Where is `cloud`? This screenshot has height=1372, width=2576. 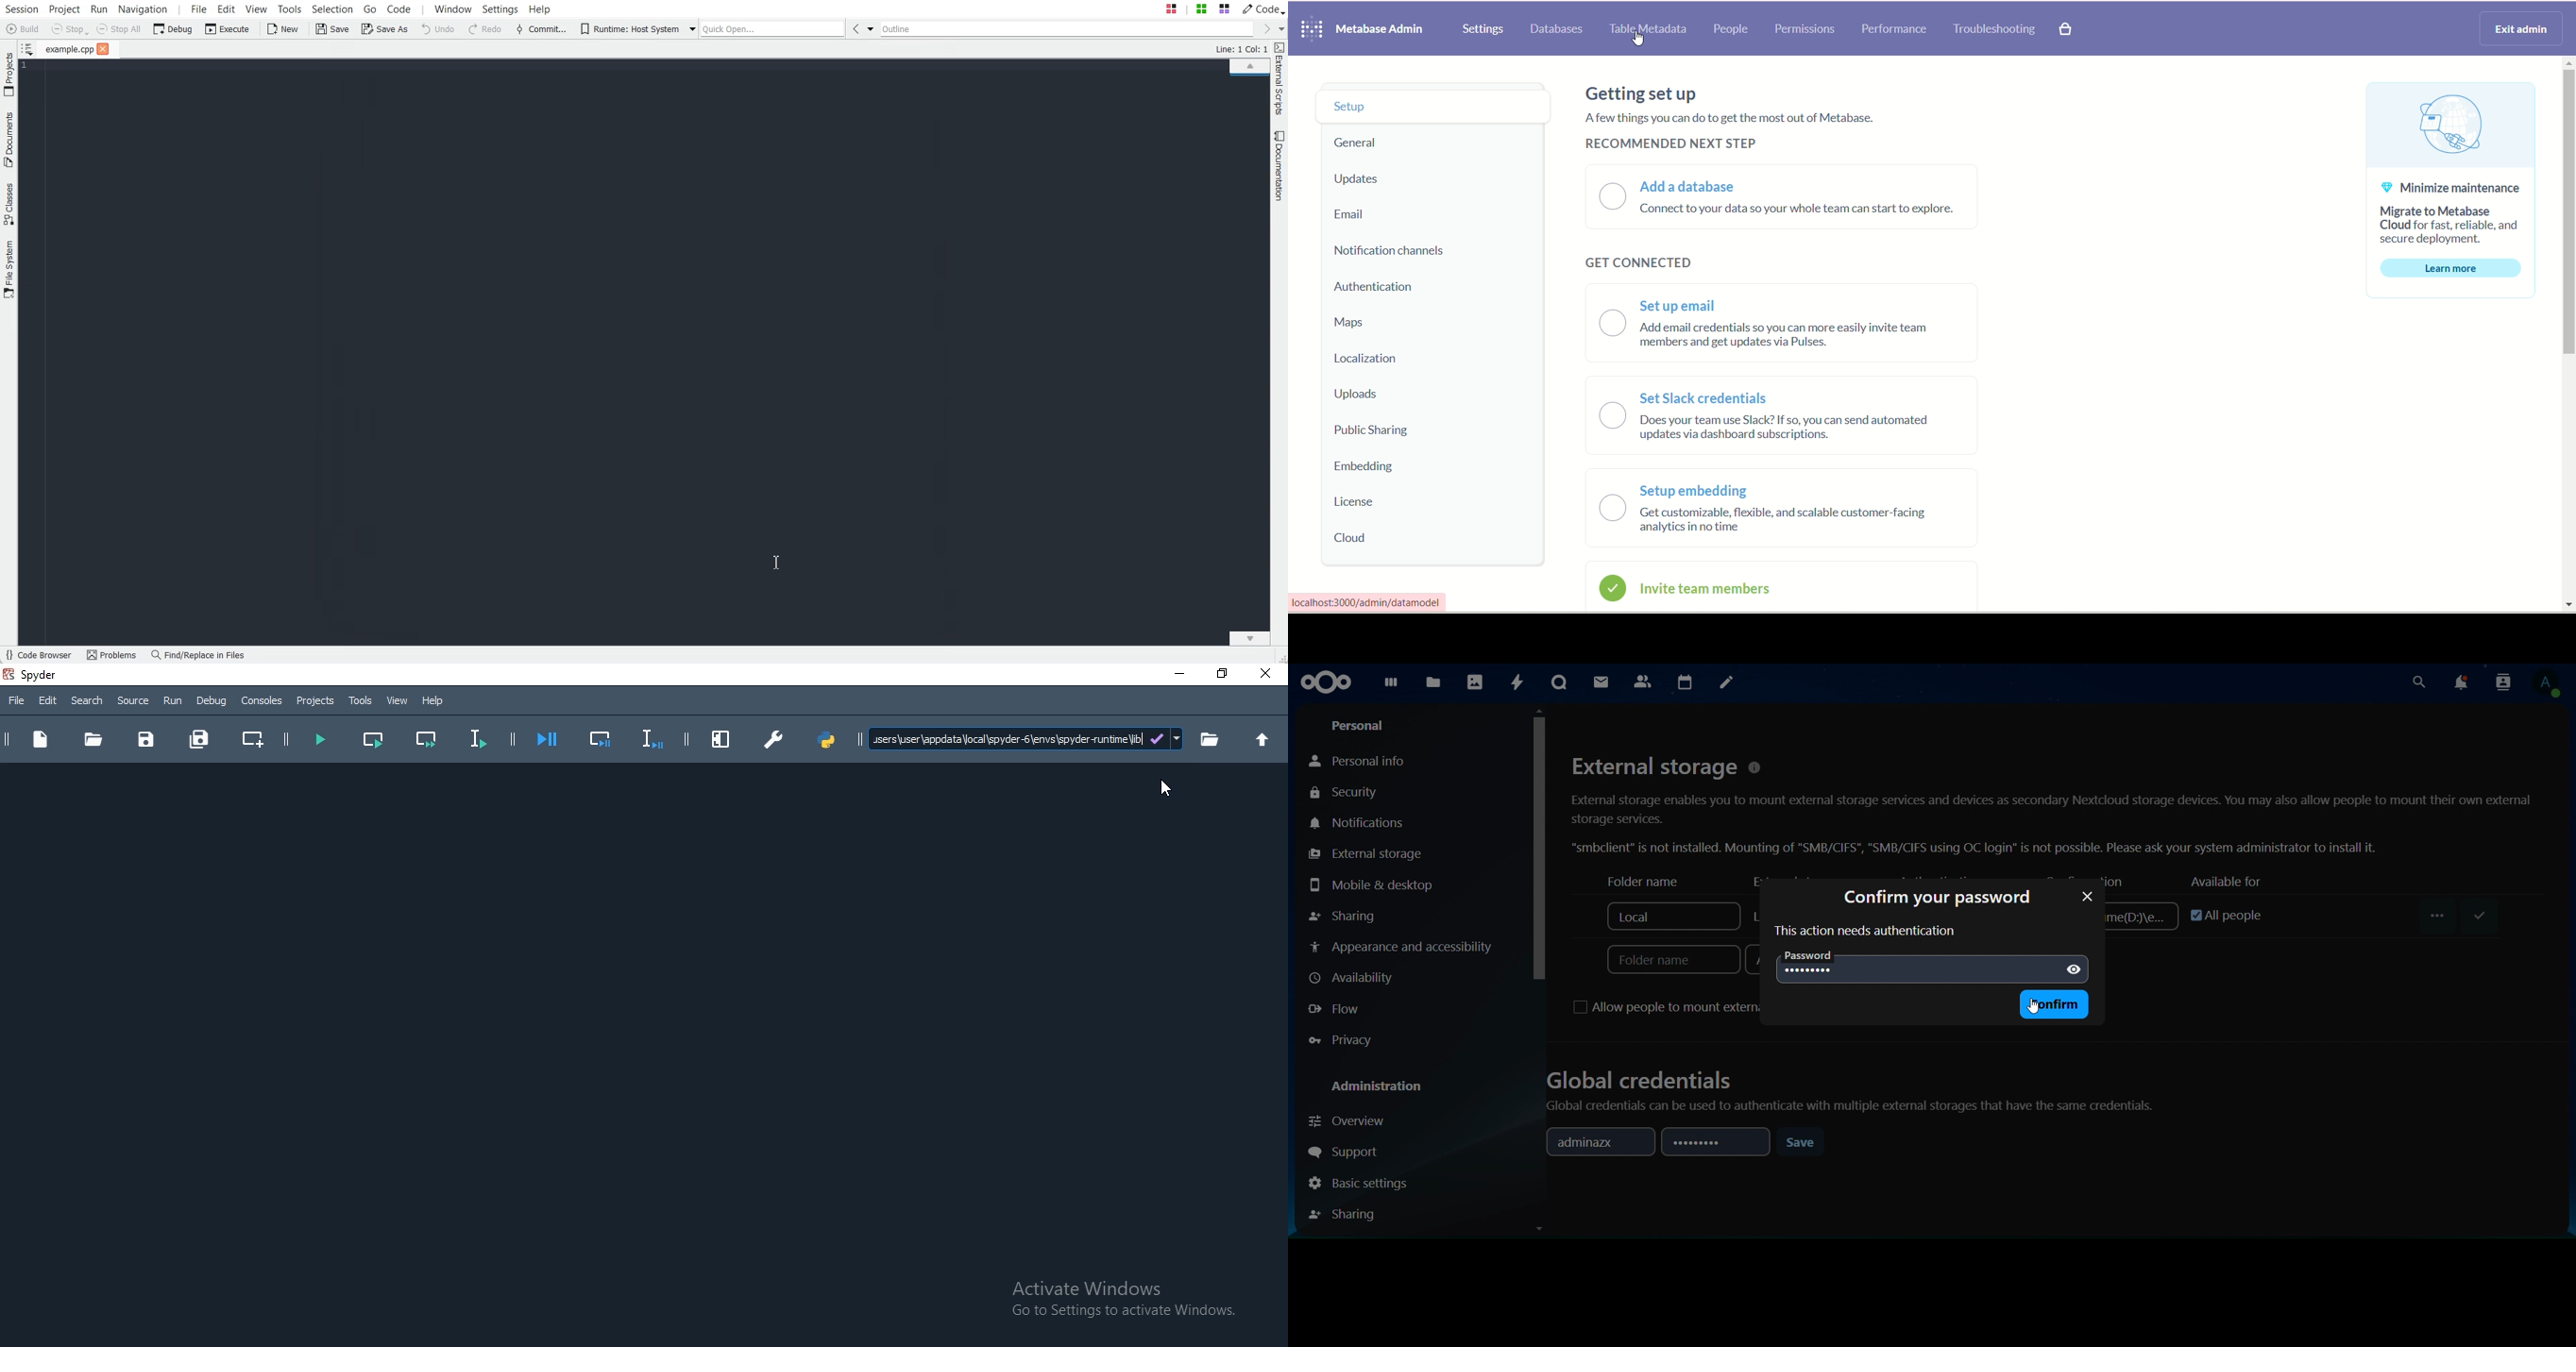
cloud is located at coordinates (1356, 538).